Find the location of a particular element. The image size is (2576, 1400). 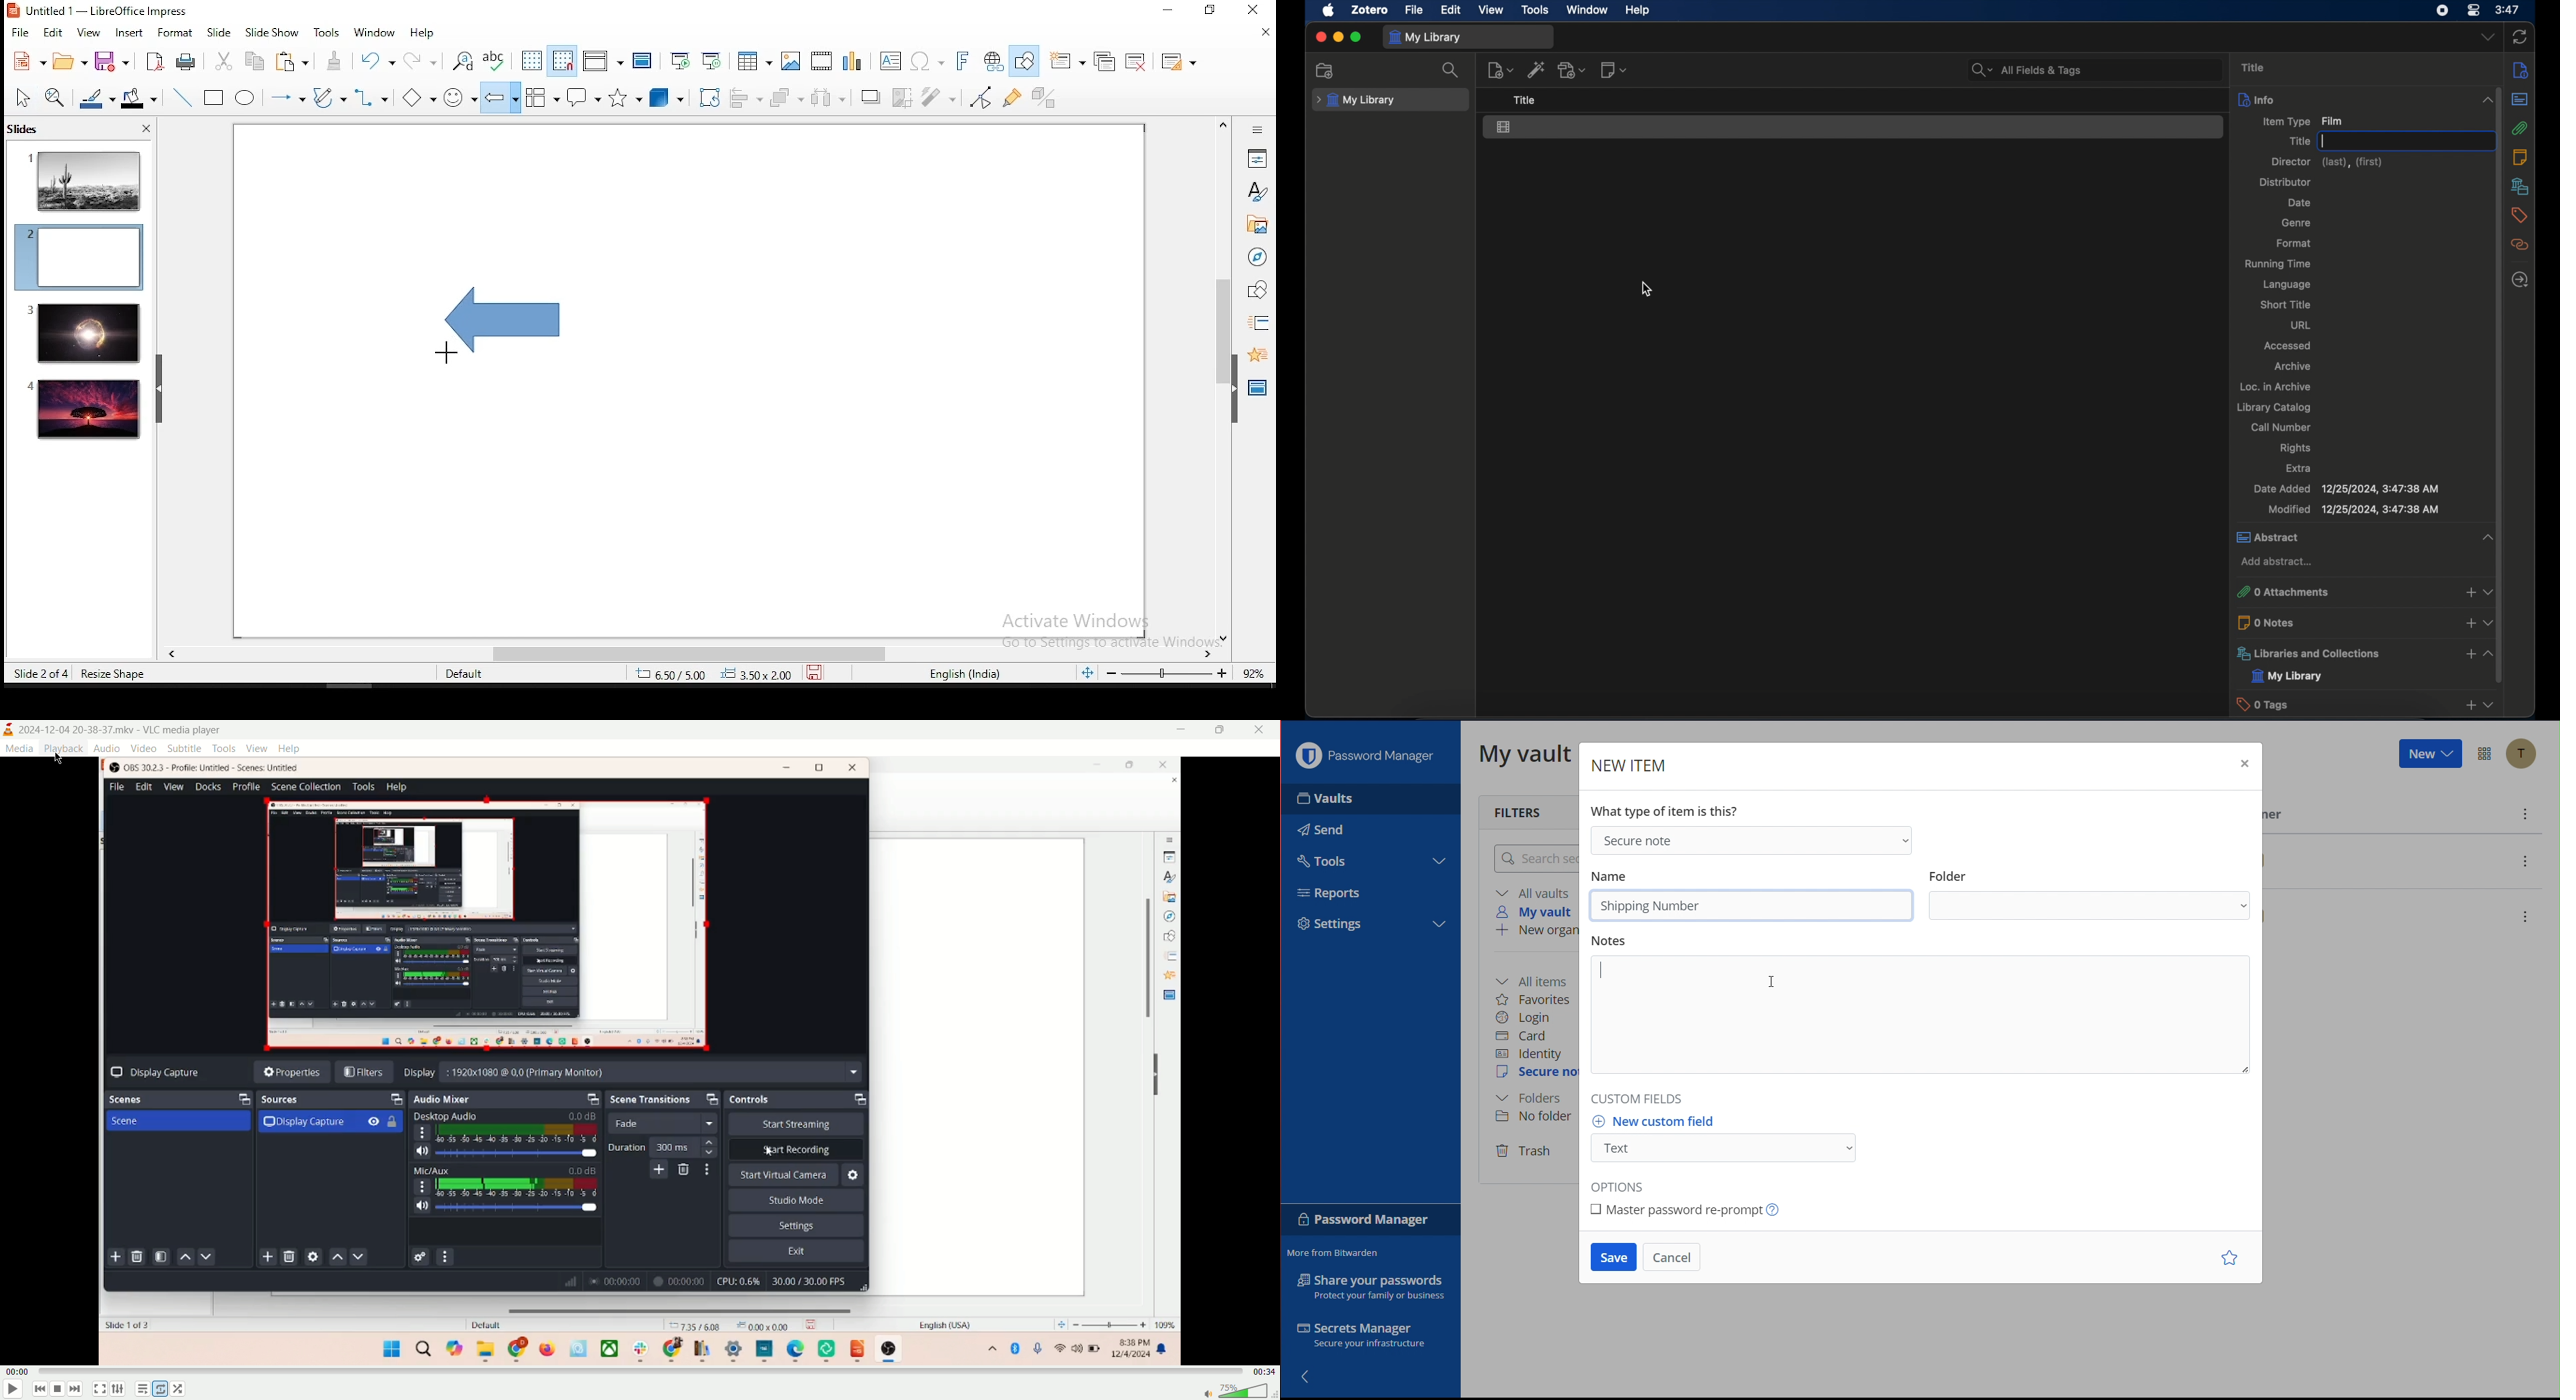

extended settings is located at coordinates (119, 1391).